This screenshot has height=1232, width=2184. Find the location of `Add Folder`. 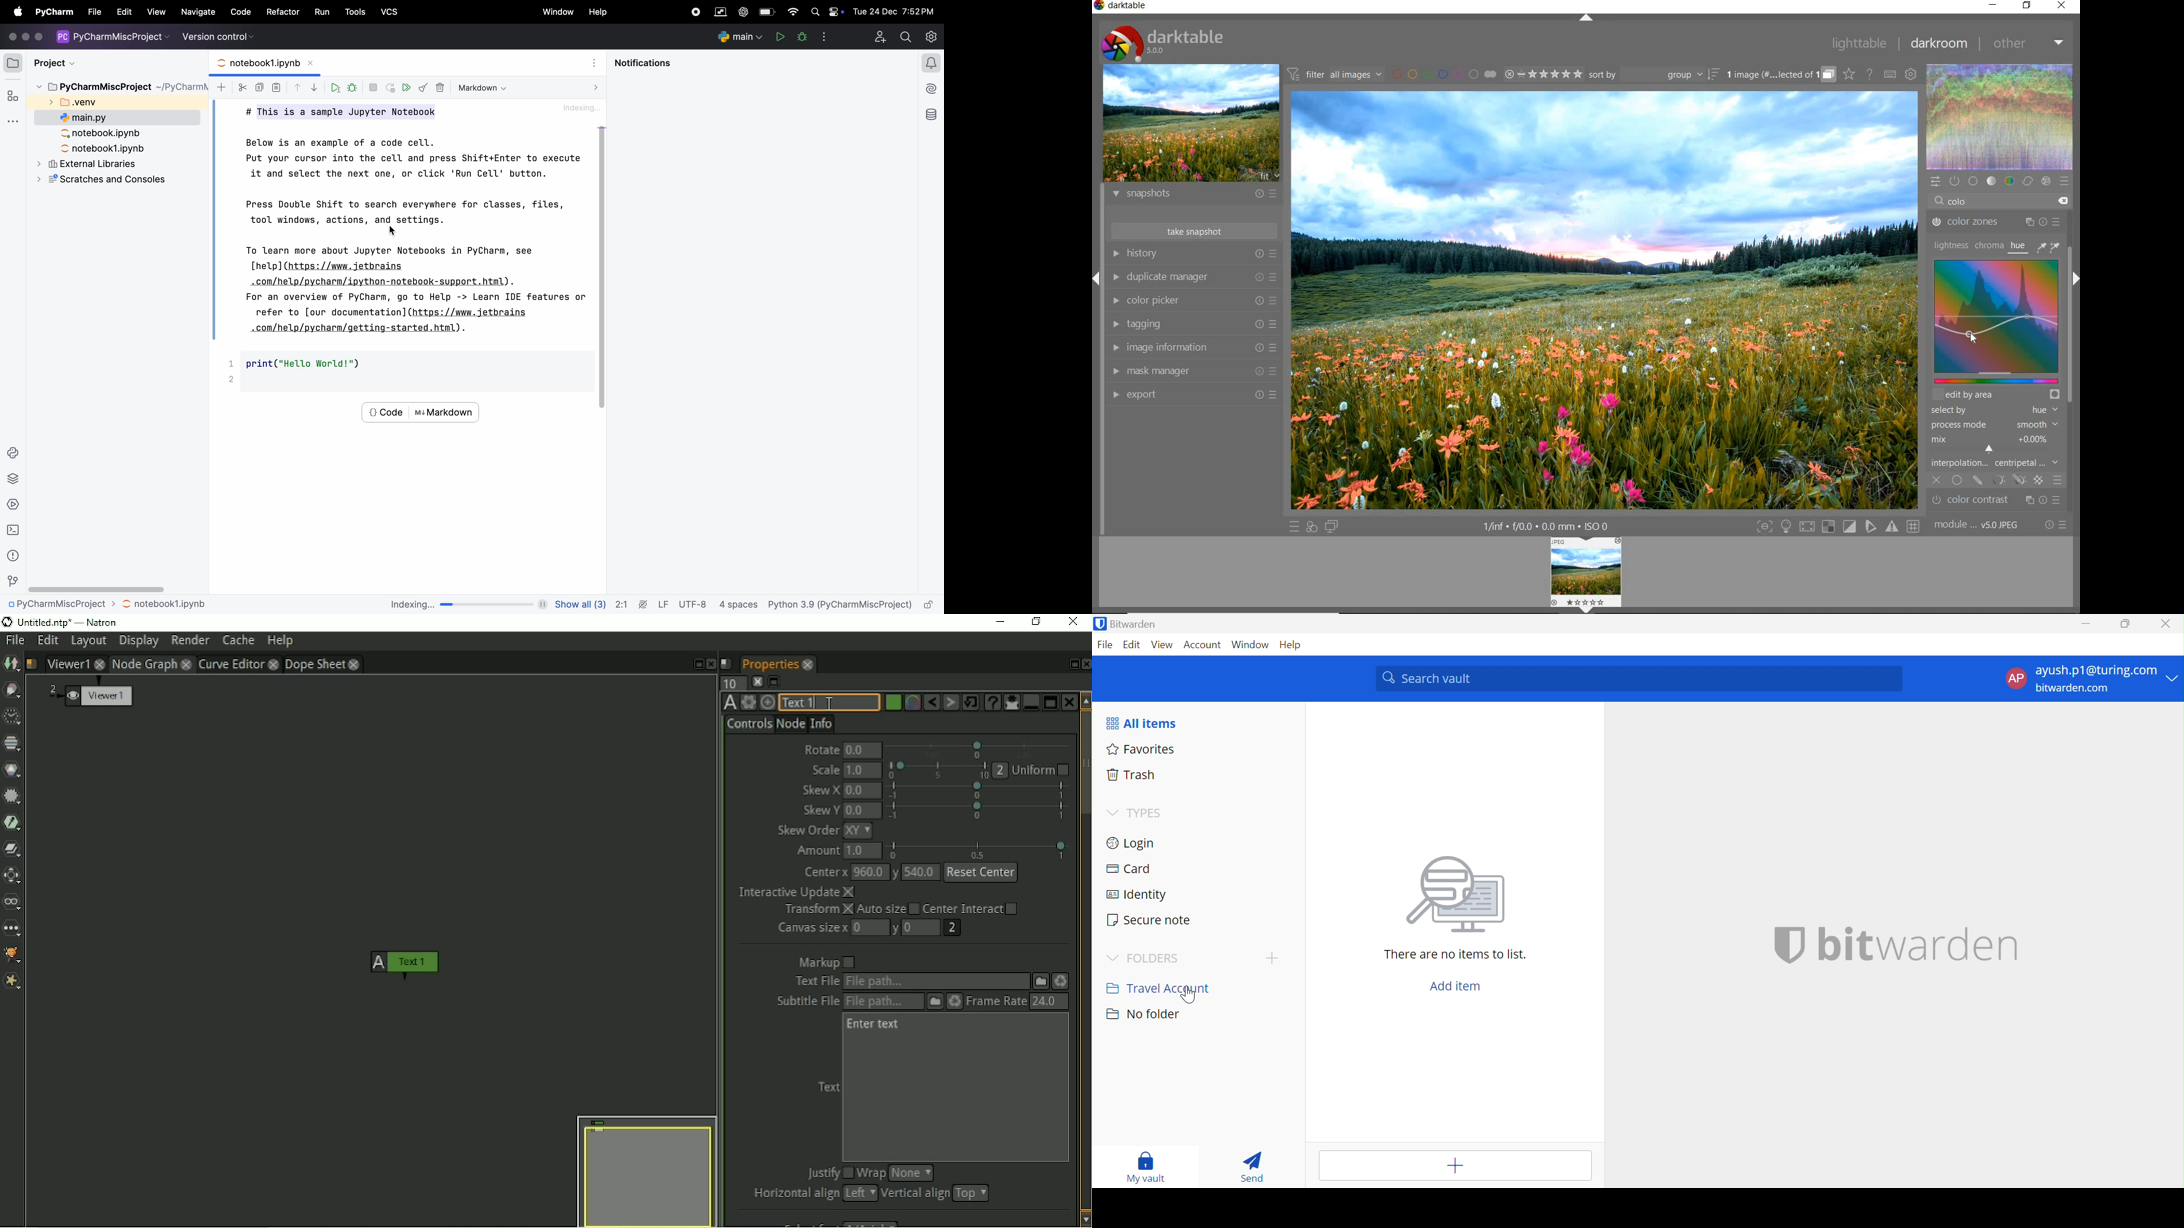

Add Folder is located at coordinates (1272, 959).